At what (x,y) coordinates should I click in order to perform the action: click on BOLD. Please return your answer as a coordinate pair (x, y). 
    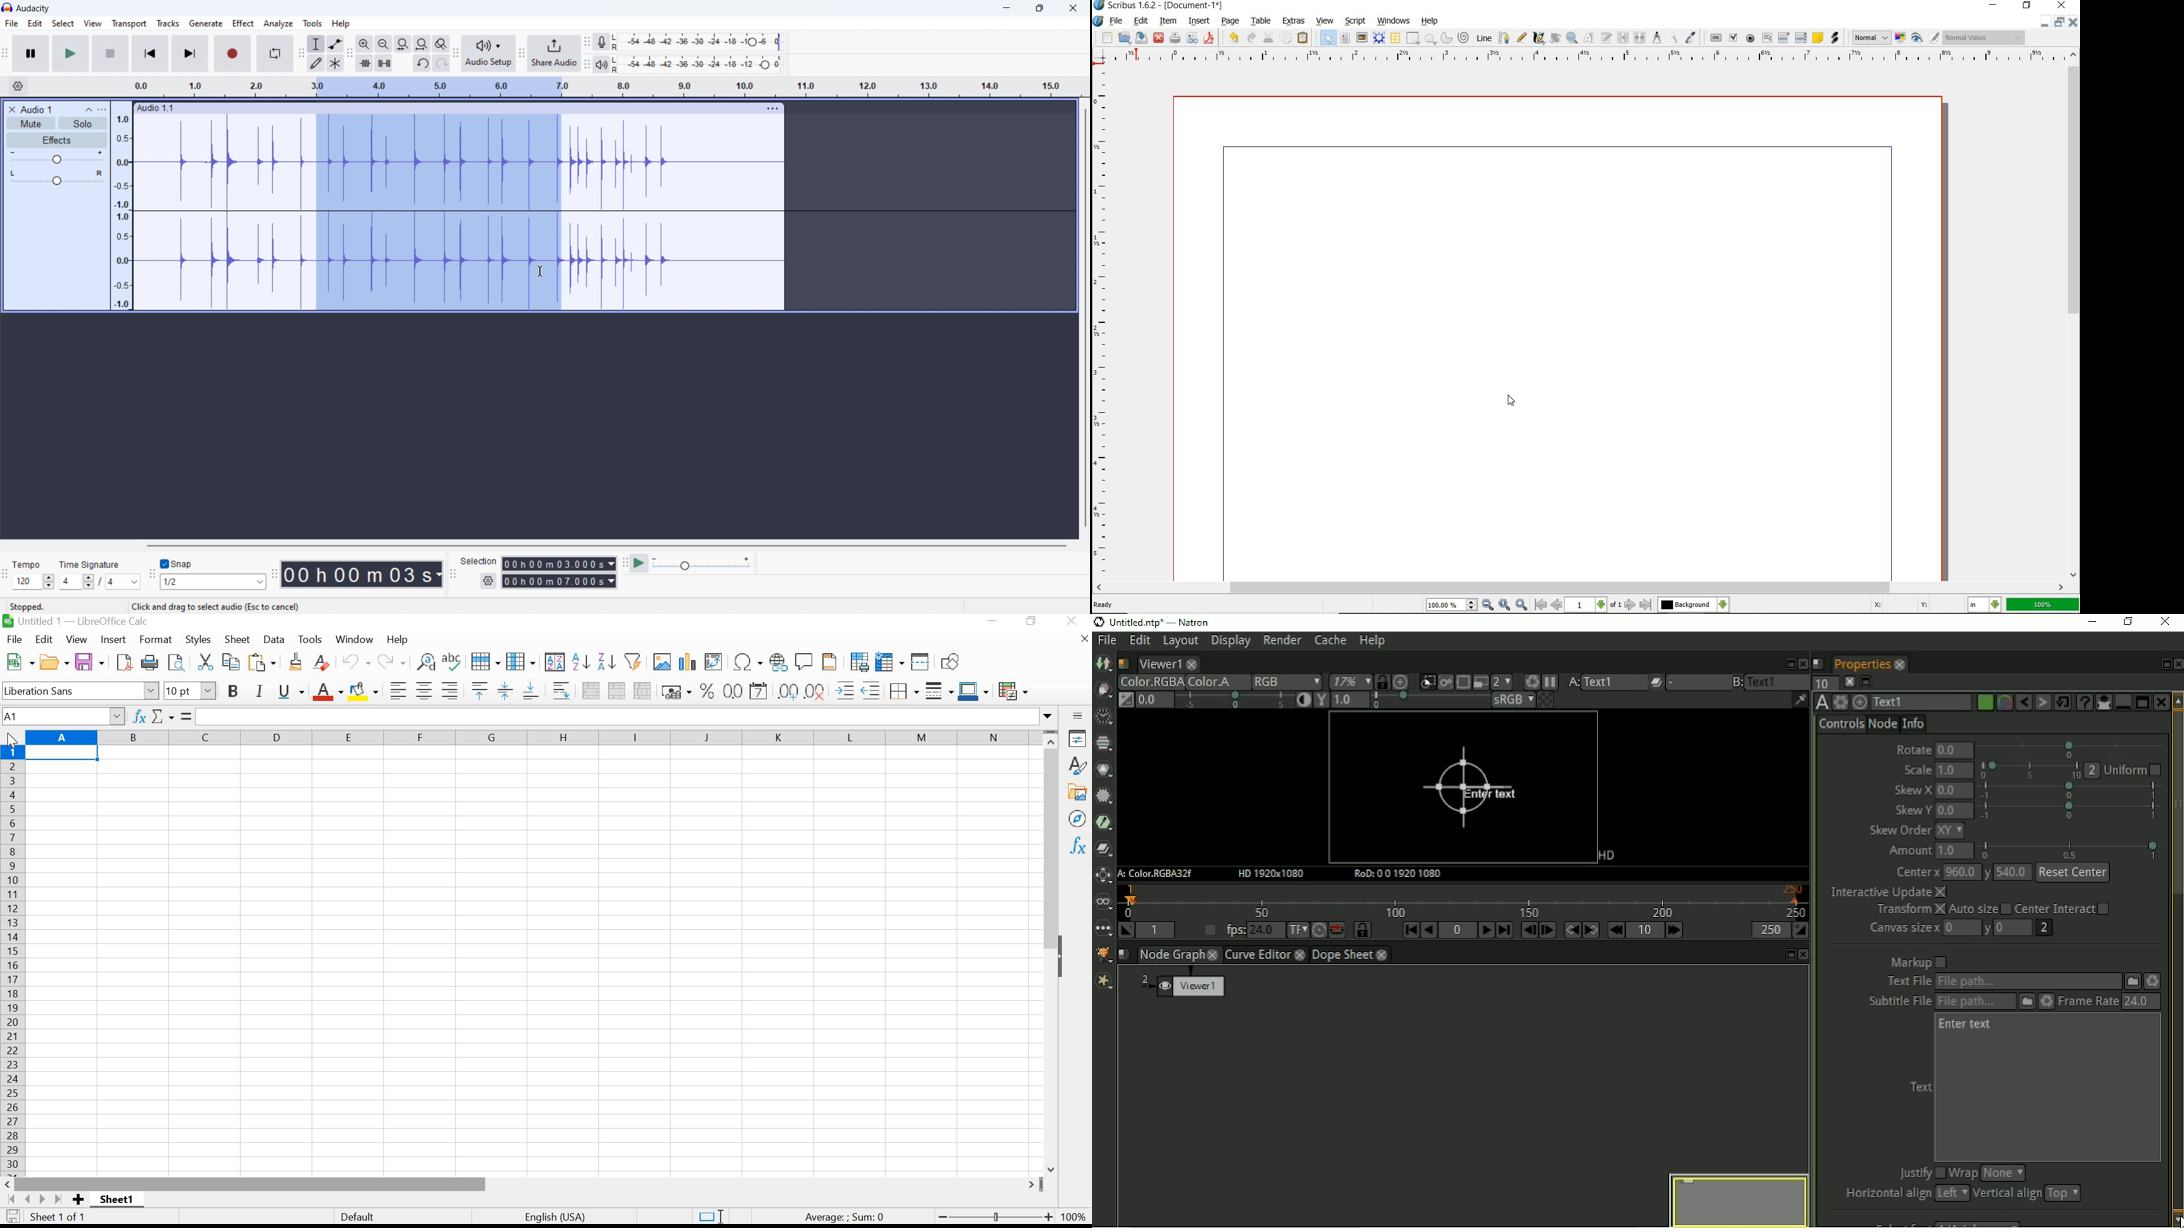
    Looking at the image, I should click on (232, 692).